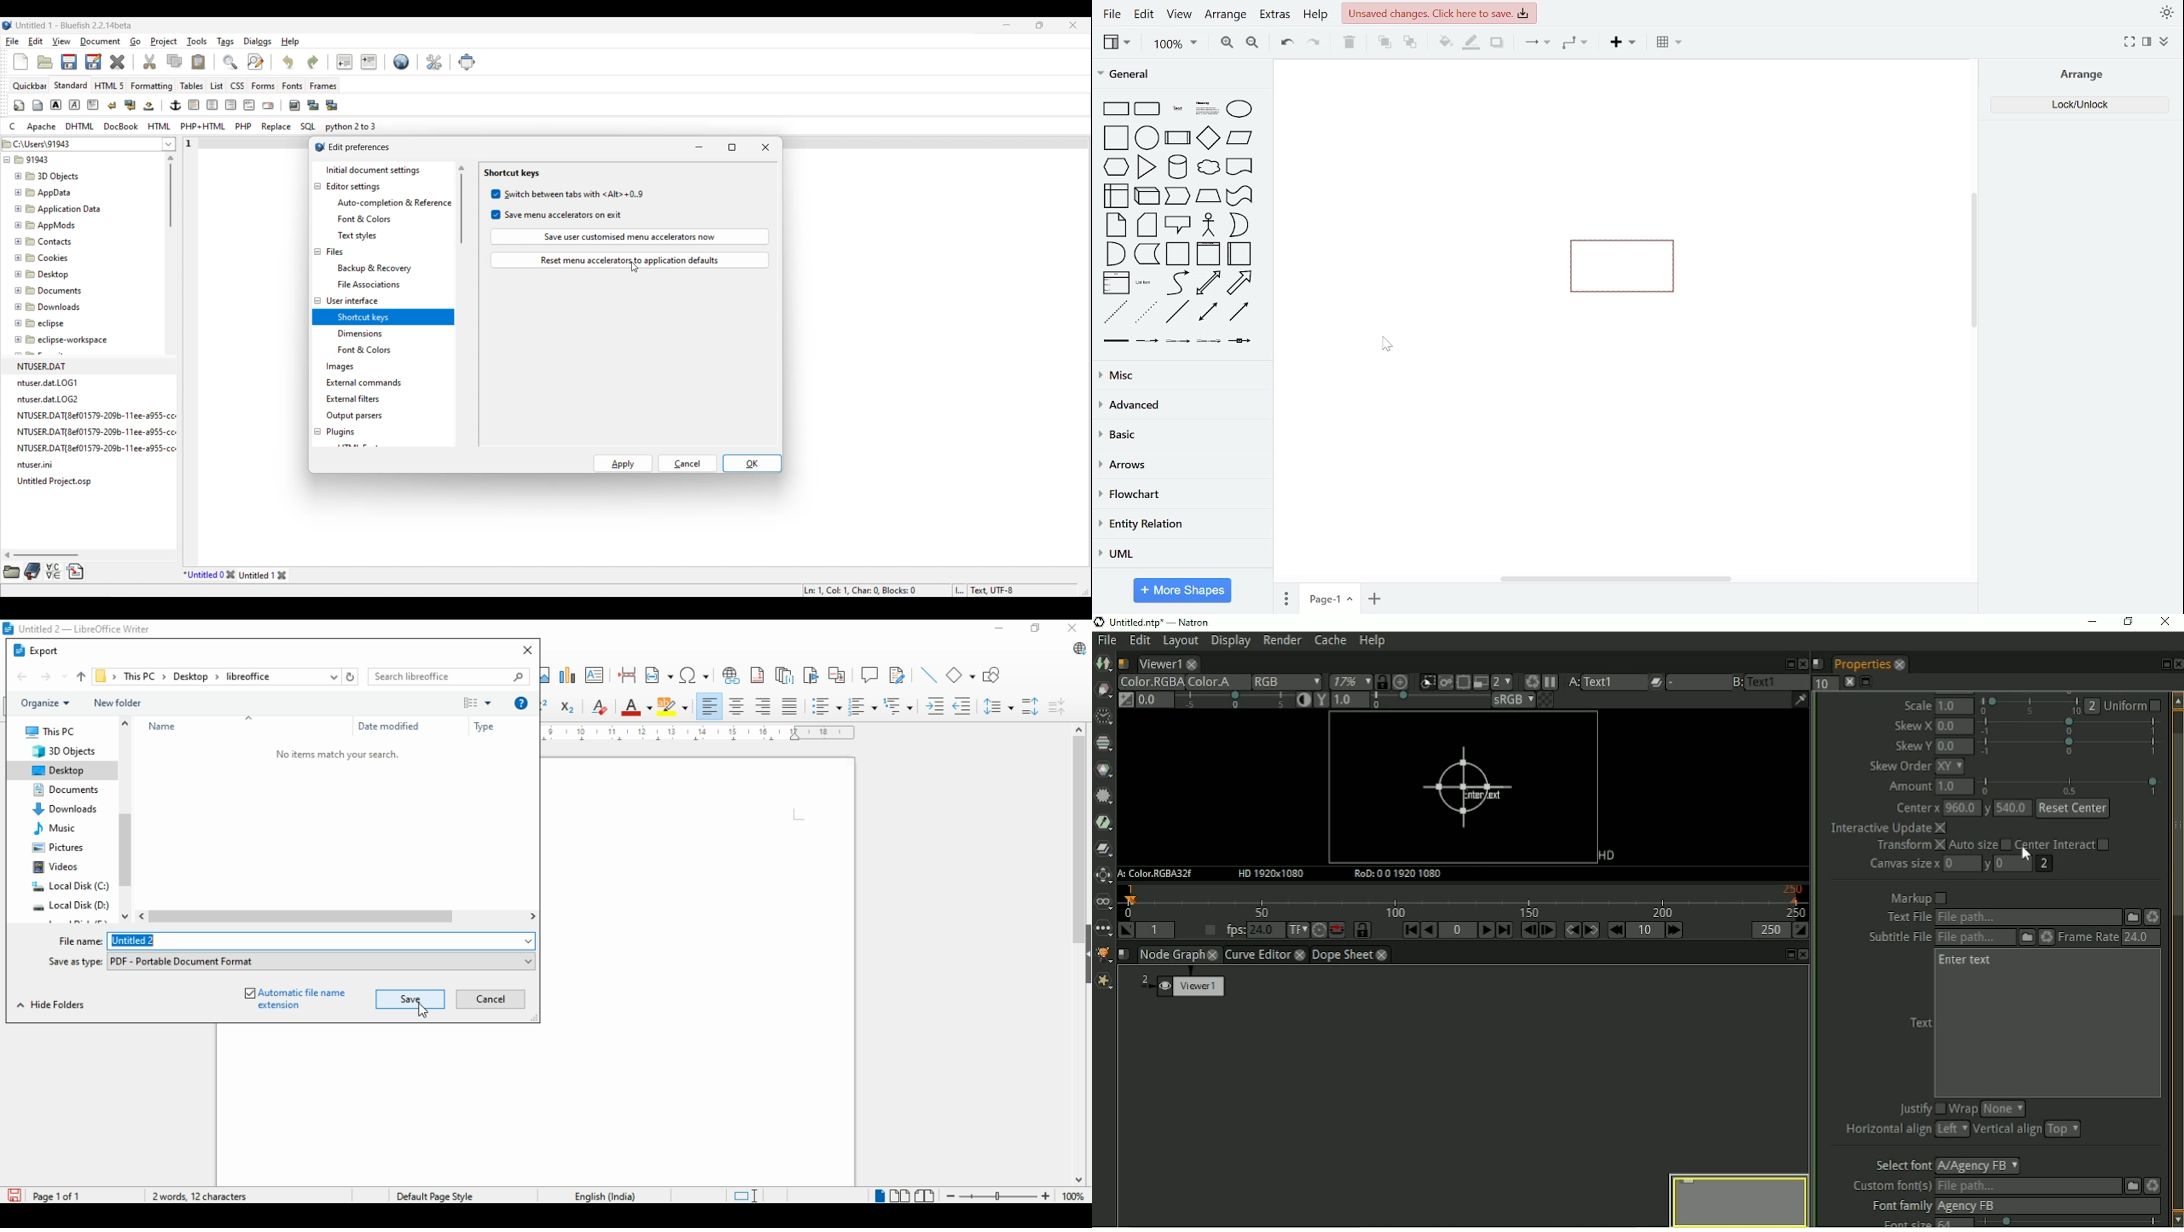  What do you see at coordinates (1007, 24) in the screenshot?
I see `Minimize` at bounding box center [1007, 24].